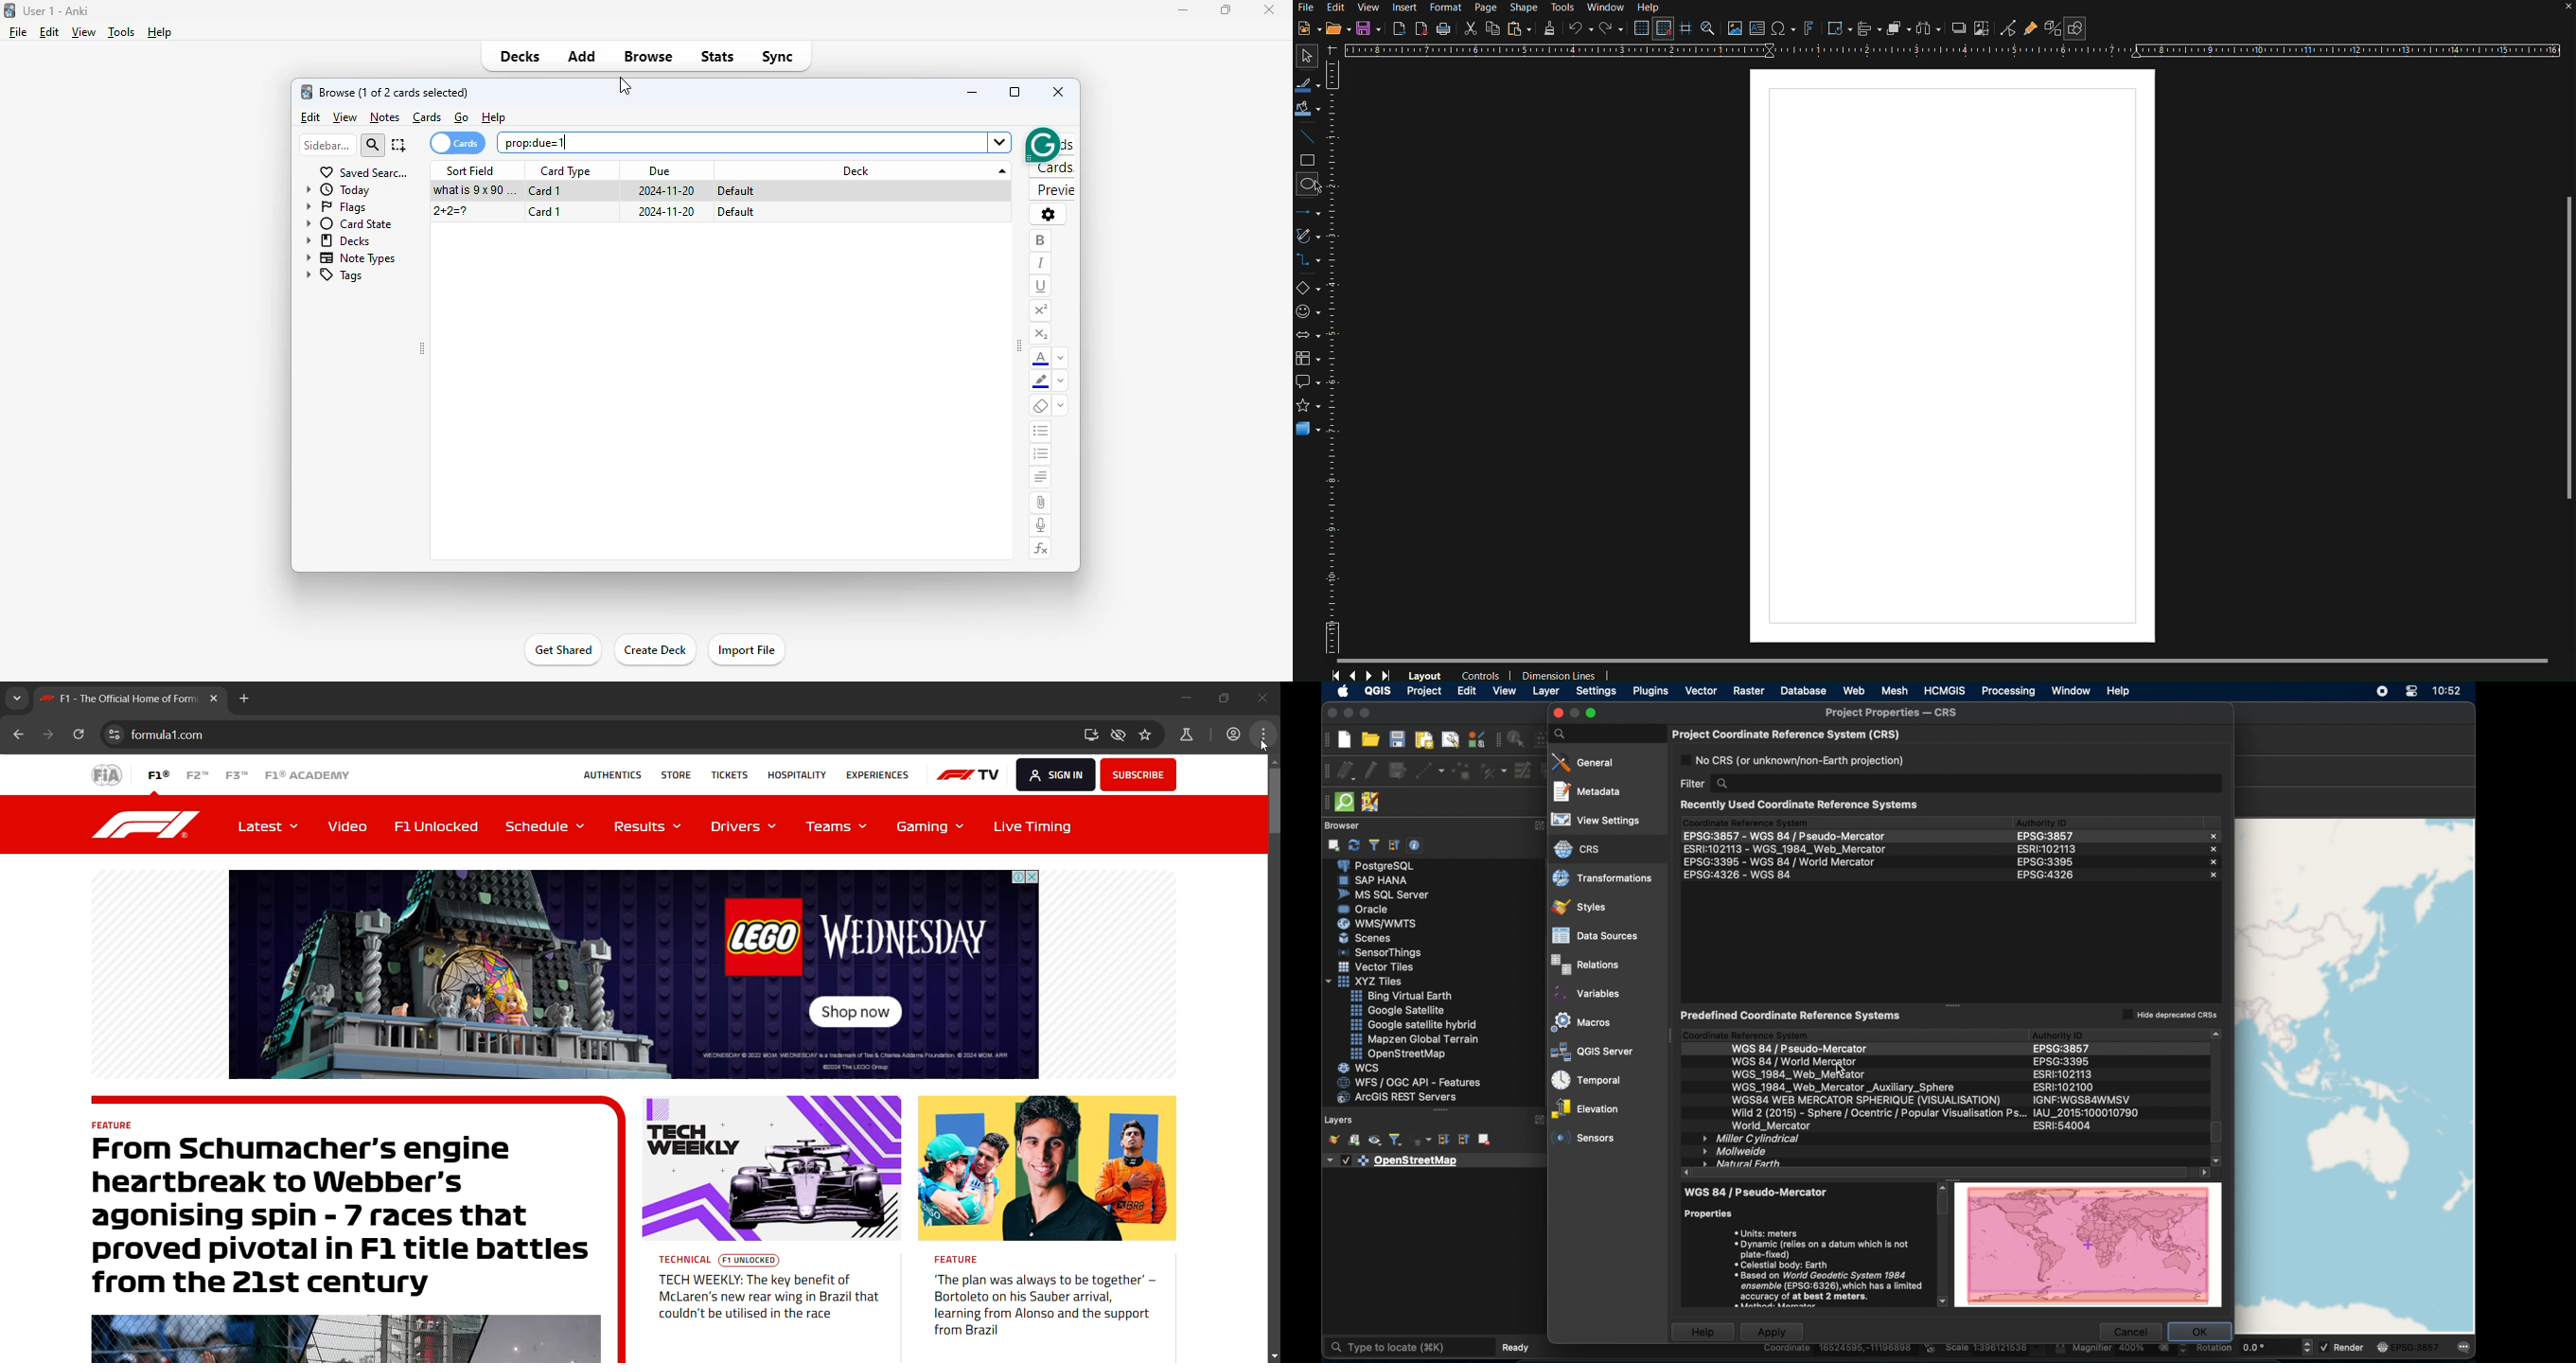  What do you see at coordinates (1340, 359) in the screenshot?
I see `Vertical Ruler` at bounding box center [1340, 359].